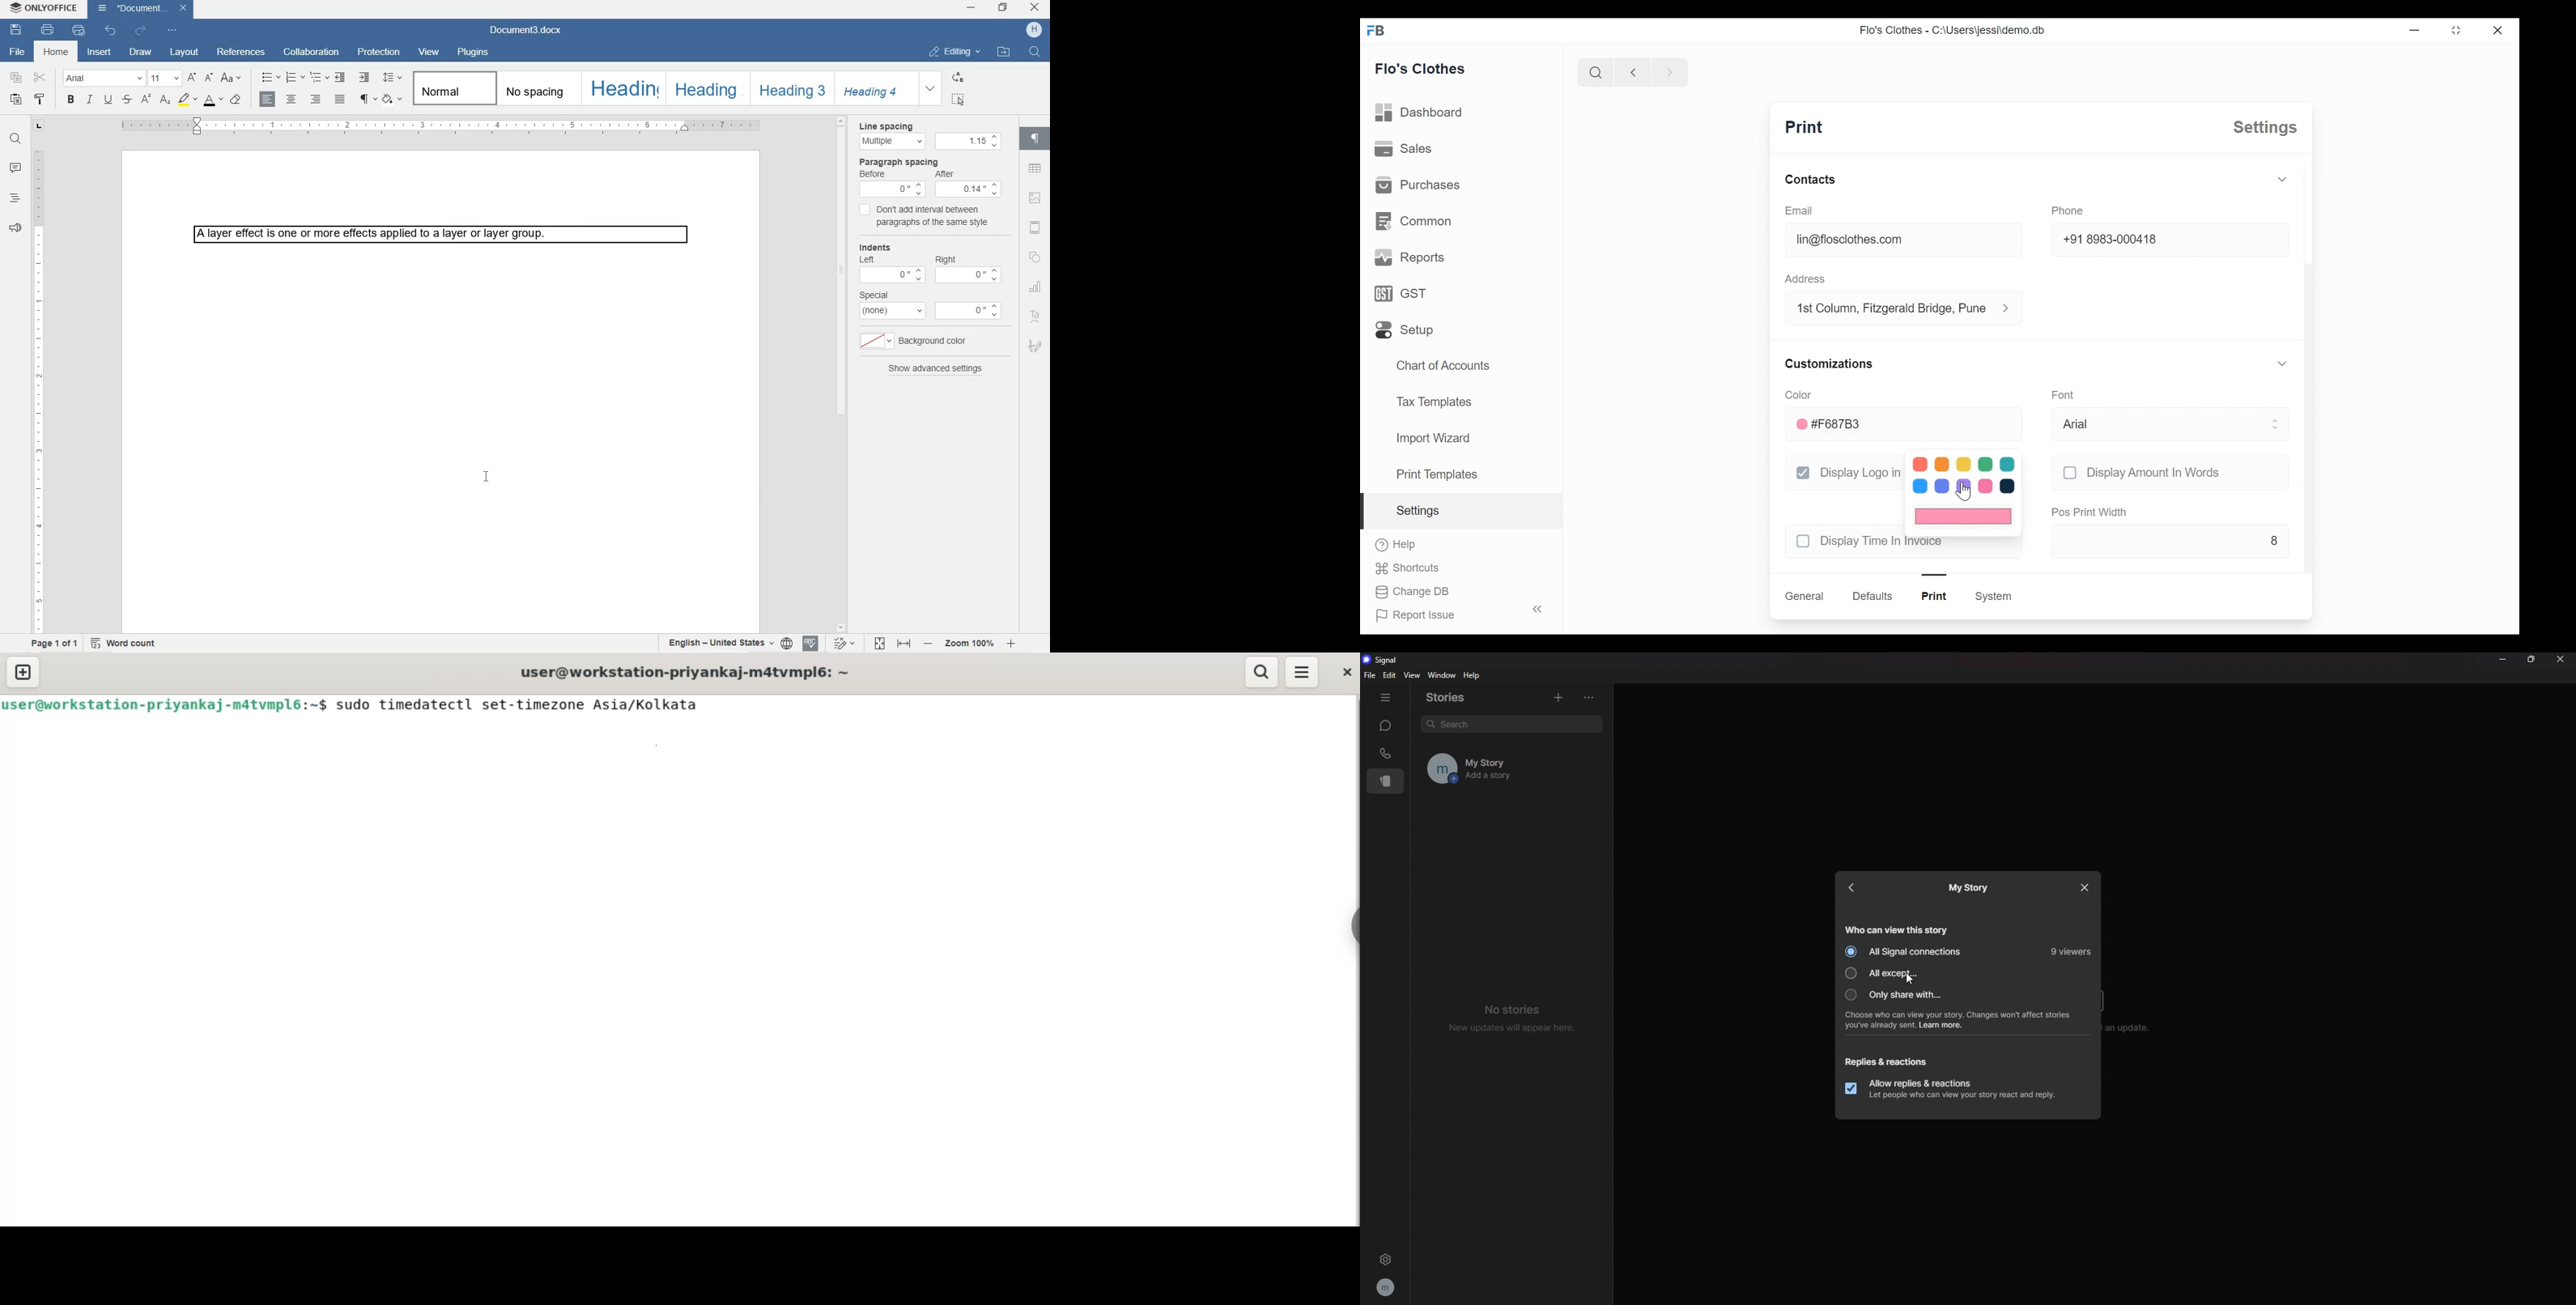  I want to click on TEXT ART, so click(1035, 316).